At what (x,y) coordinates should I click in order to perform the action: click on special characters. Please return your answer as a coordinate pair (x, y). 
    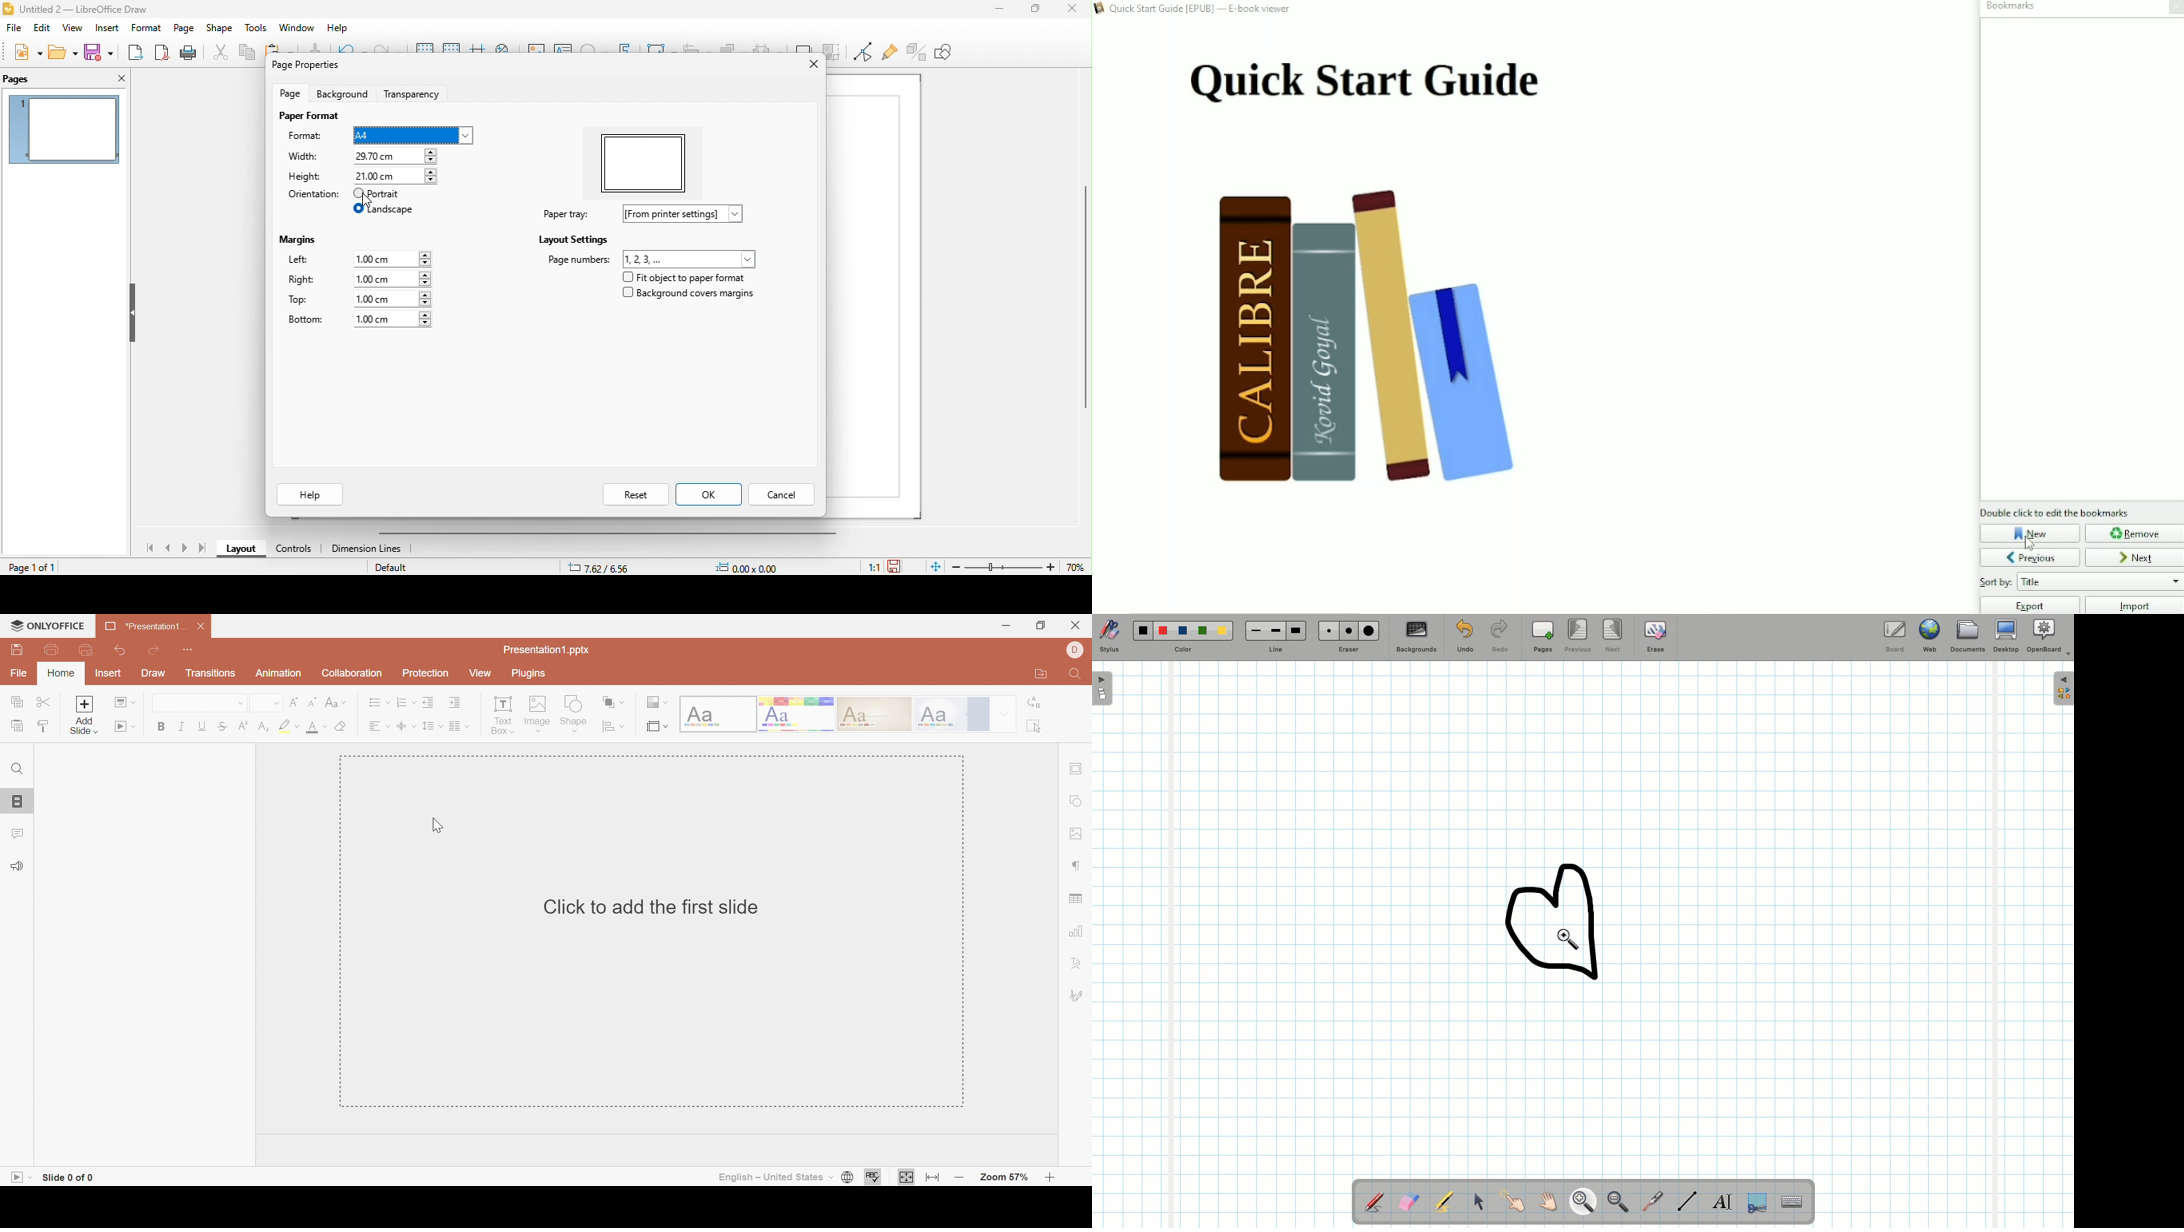
    Looking at the image, I should click on (593, 50).